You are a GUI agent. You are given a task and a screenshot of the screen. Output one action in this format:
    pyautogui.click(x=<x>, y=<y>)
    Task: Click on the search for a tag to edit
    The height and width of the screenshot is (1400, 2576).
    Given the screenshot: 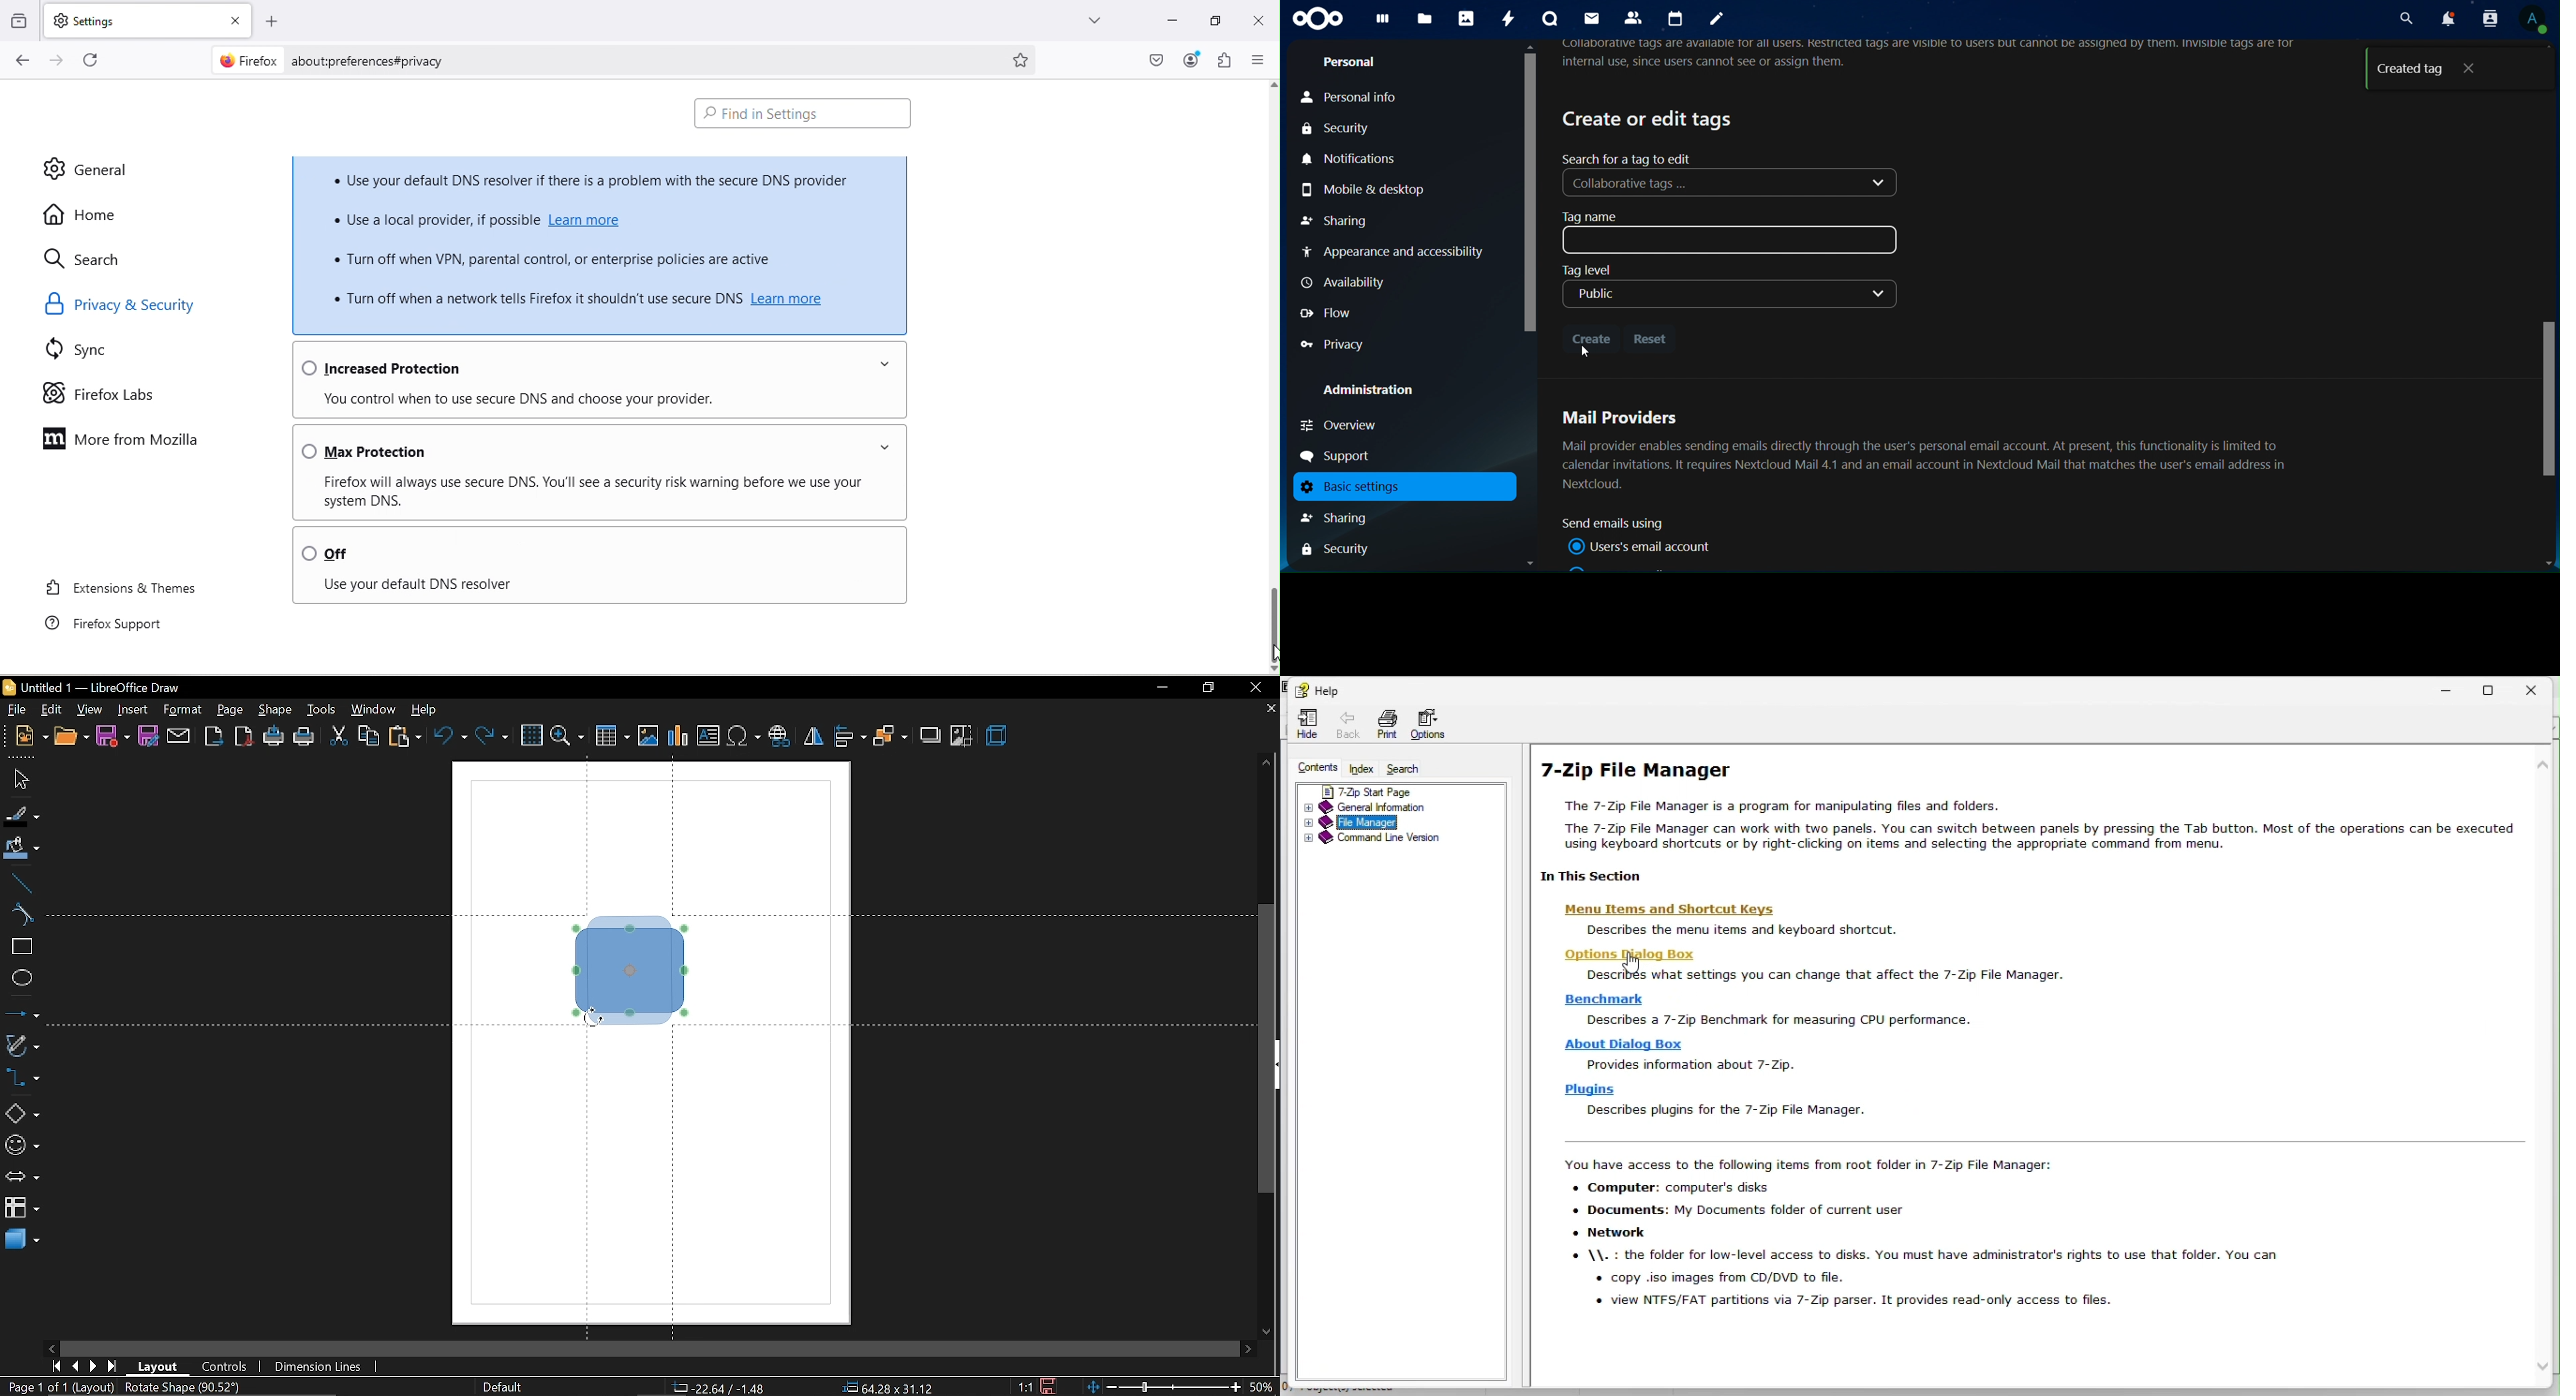 What is the action you would take?
    pyautogui.click(x=1629, y=158)
    